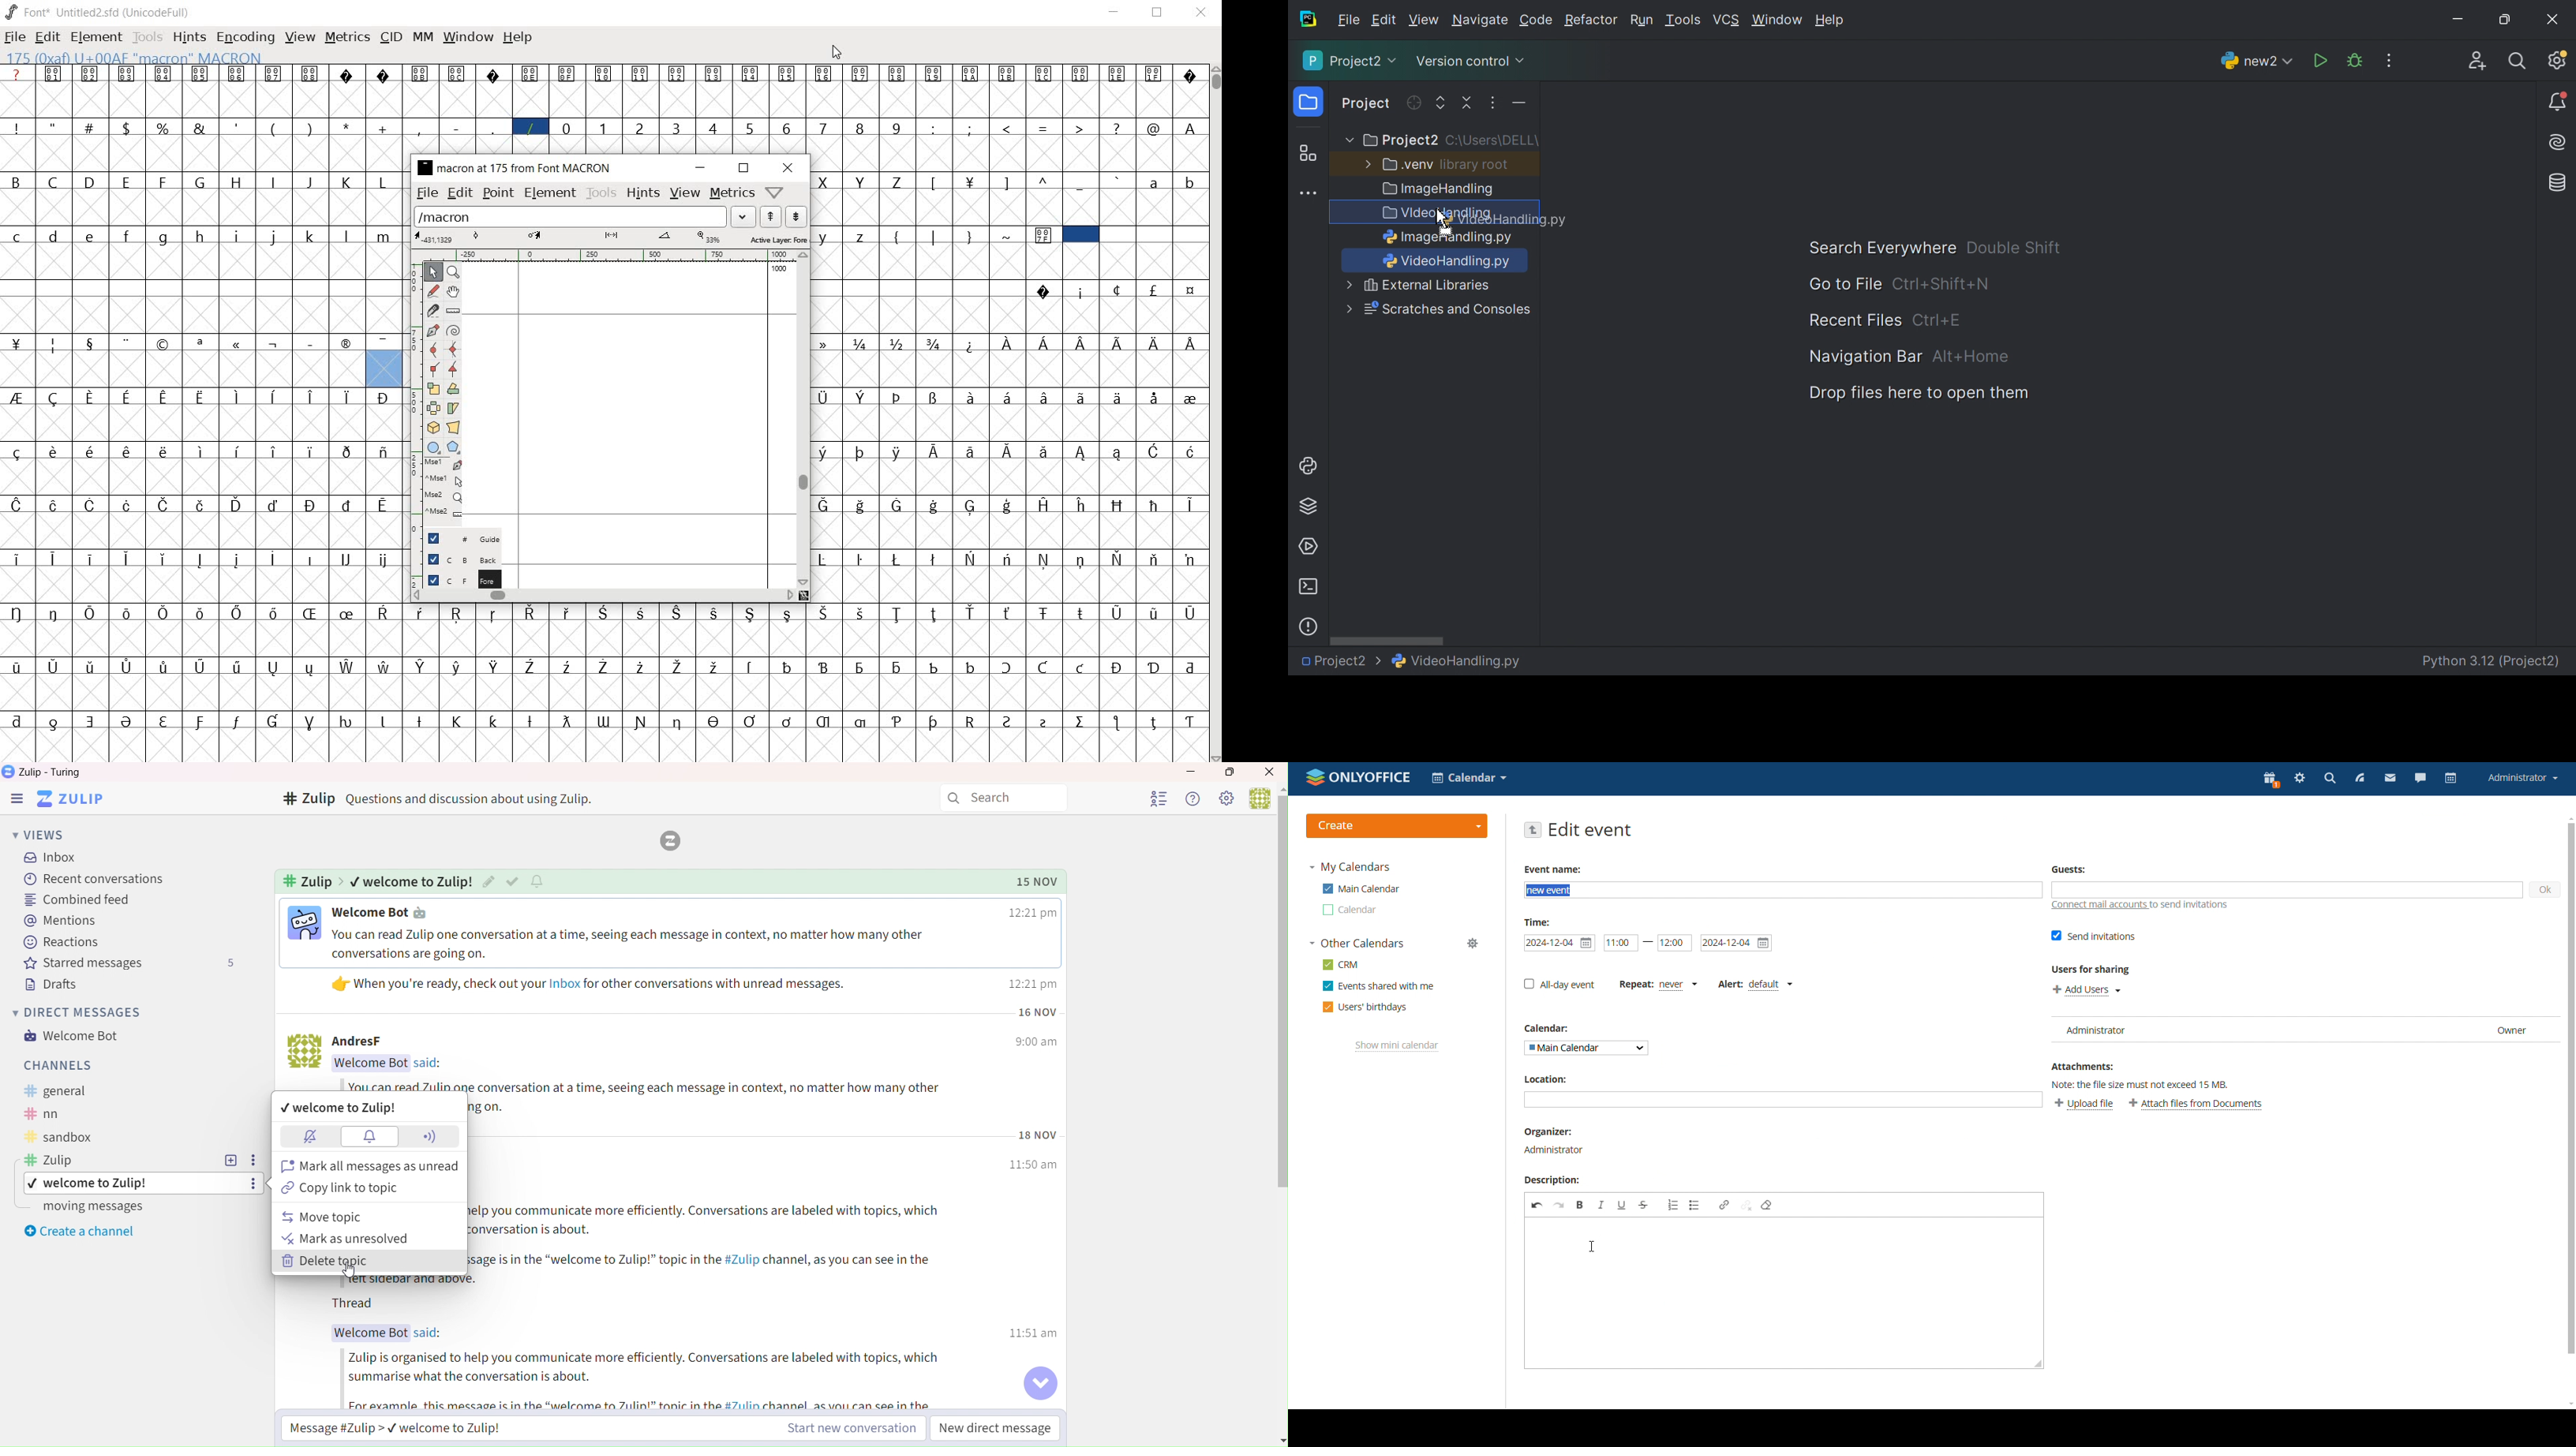 The height and width of the screenshot is (1456, 2576). Describe the element at coordinates (463, 559) in the screenshot. I see `background layer` at that location.